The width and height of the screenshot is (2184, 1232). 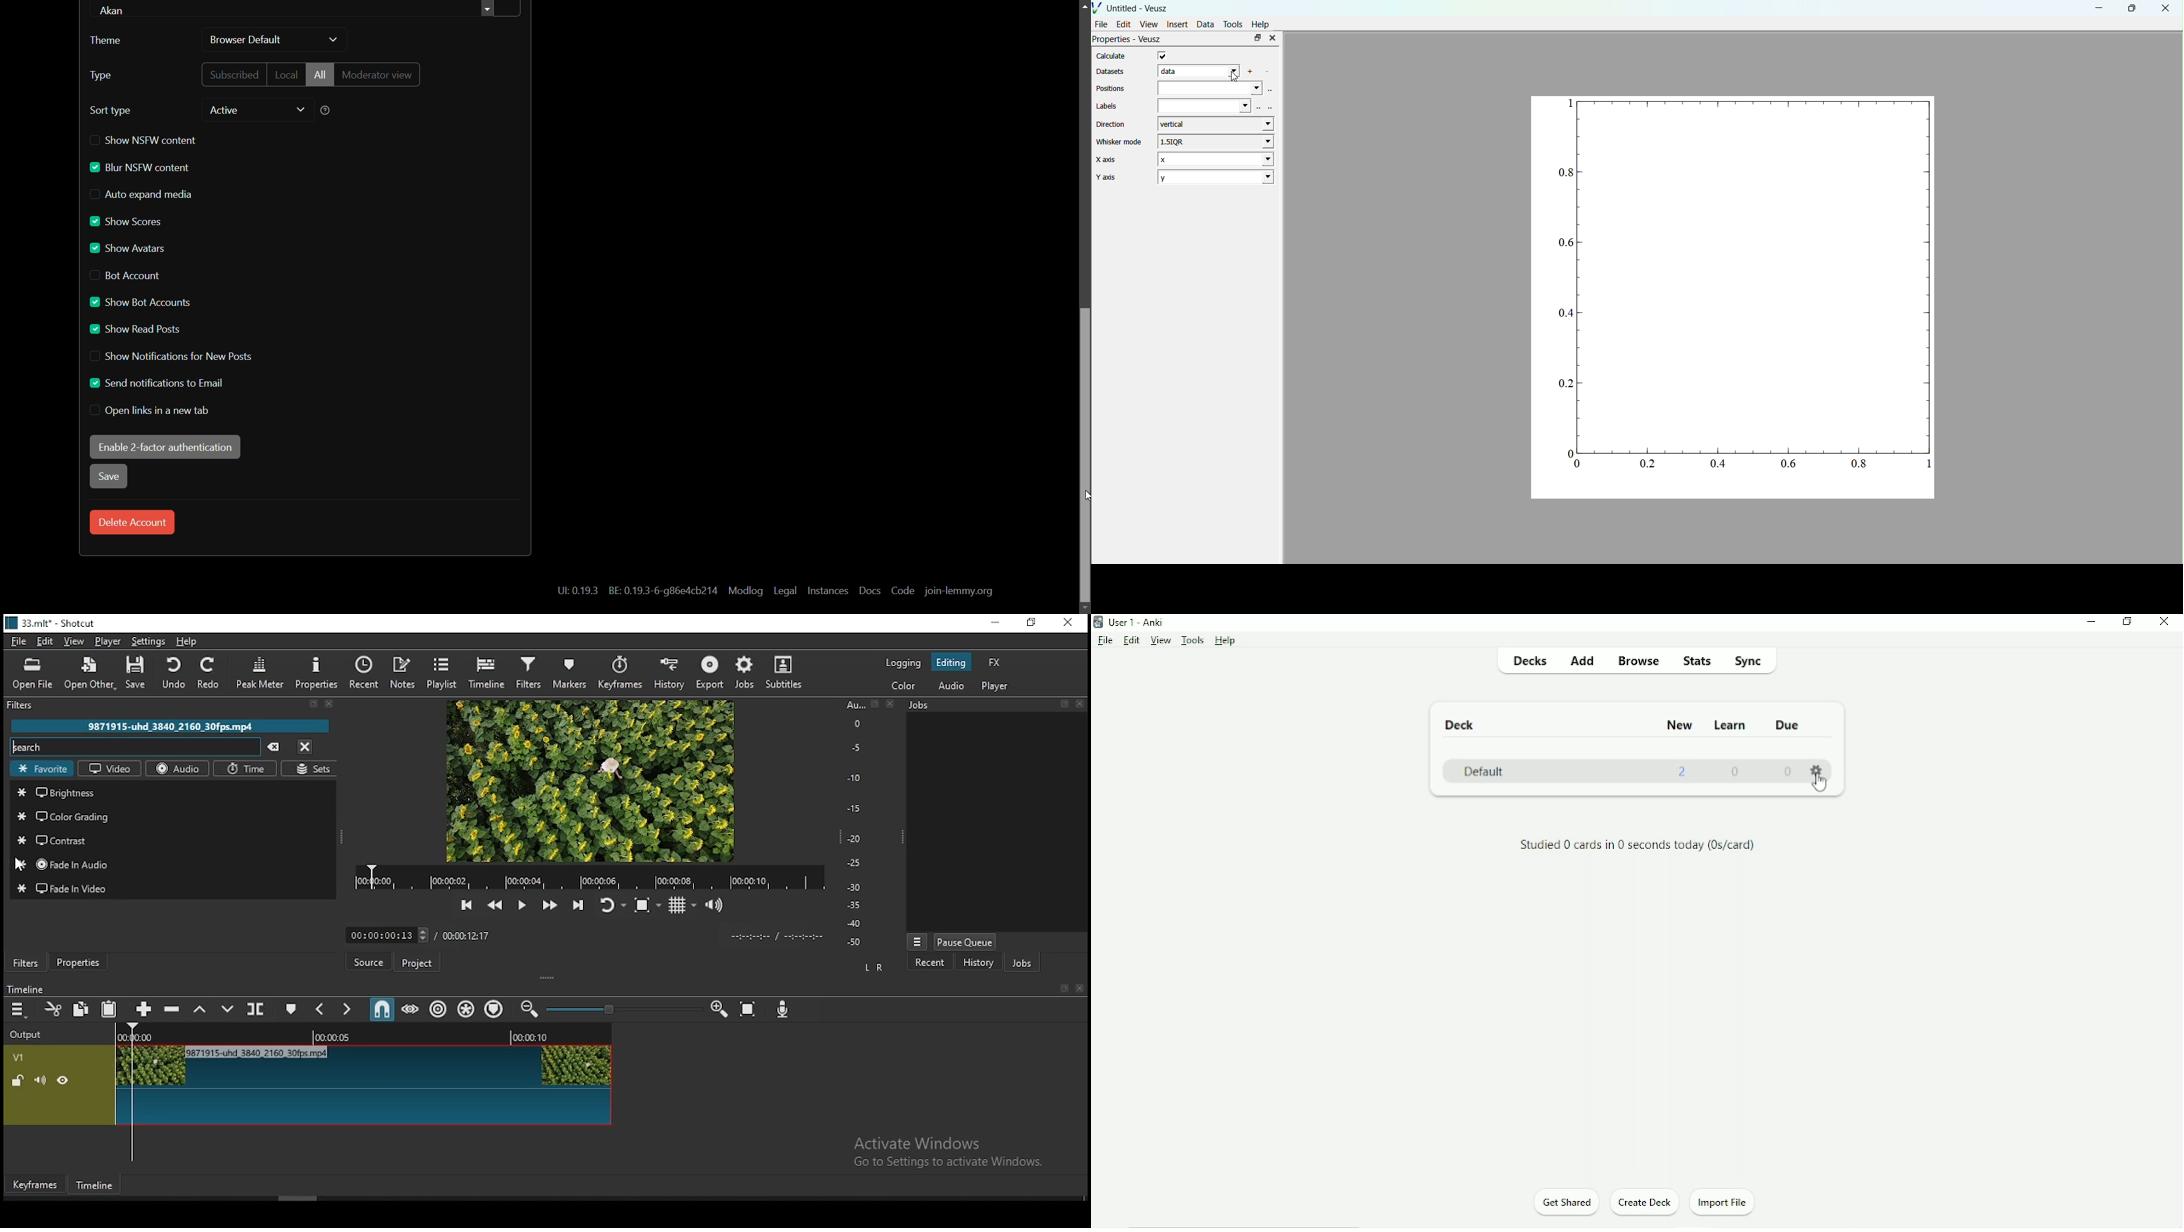 I want to click on 0, so click(x=1788, y=771).